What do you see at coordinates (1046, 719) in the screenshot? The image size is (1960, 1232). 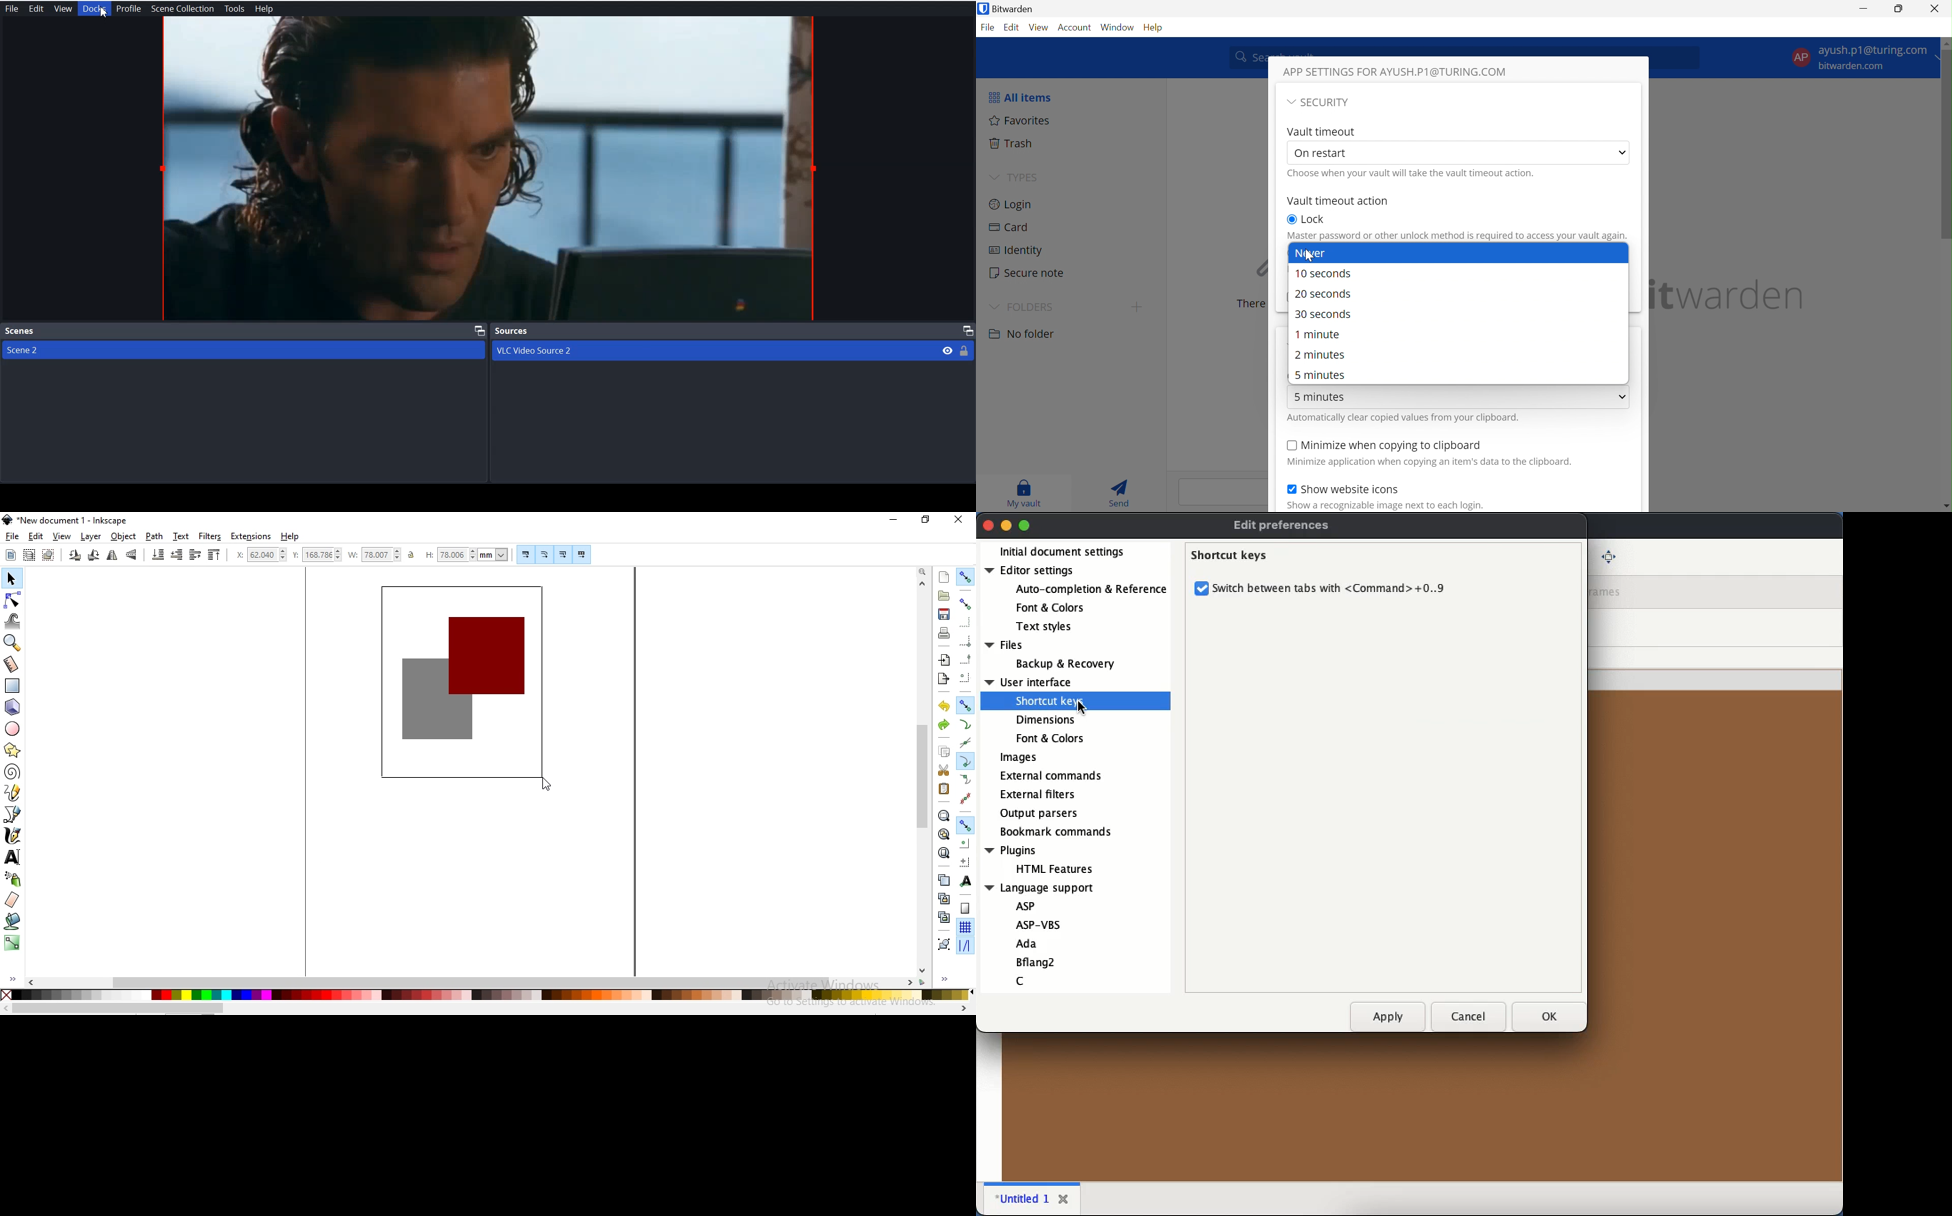 I see `dimensions` at bounding box center [1046, 719].